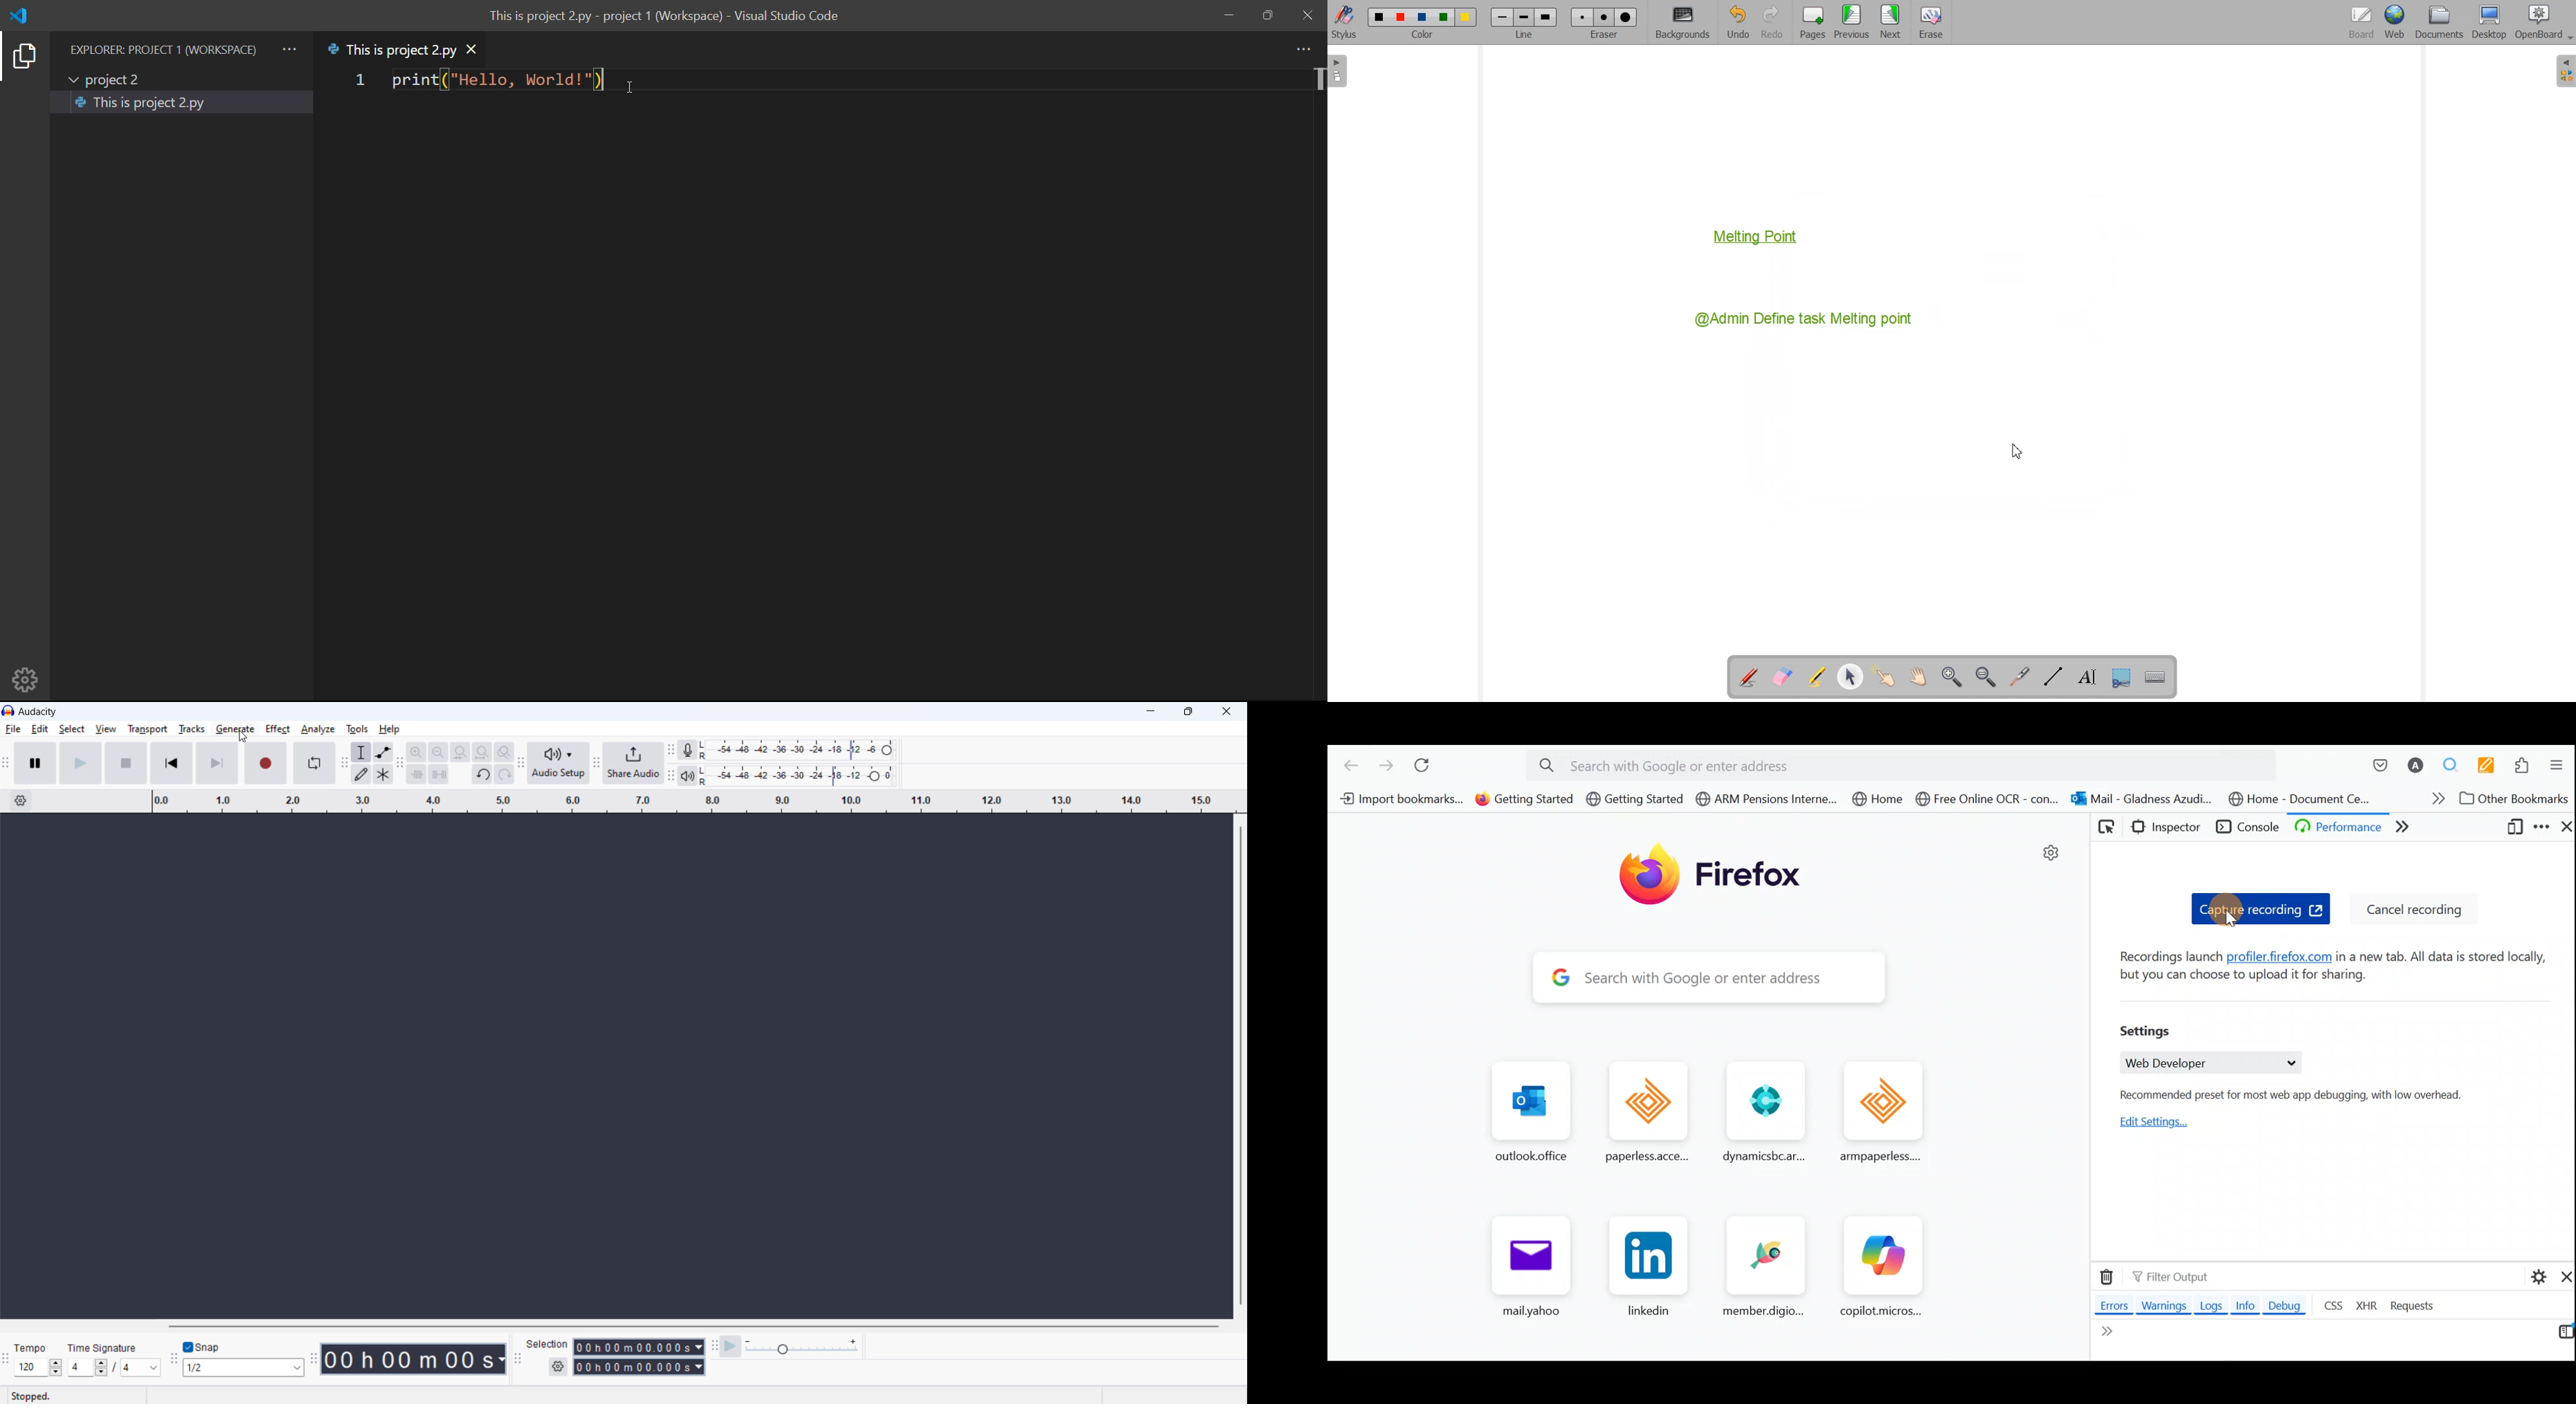 The width and height of the screenshot is (2576, 1428). What do you see at coordinates (714, 1347) in the screenshot?
I see `play at speed toolbar` at bounding box center [714, 1347].